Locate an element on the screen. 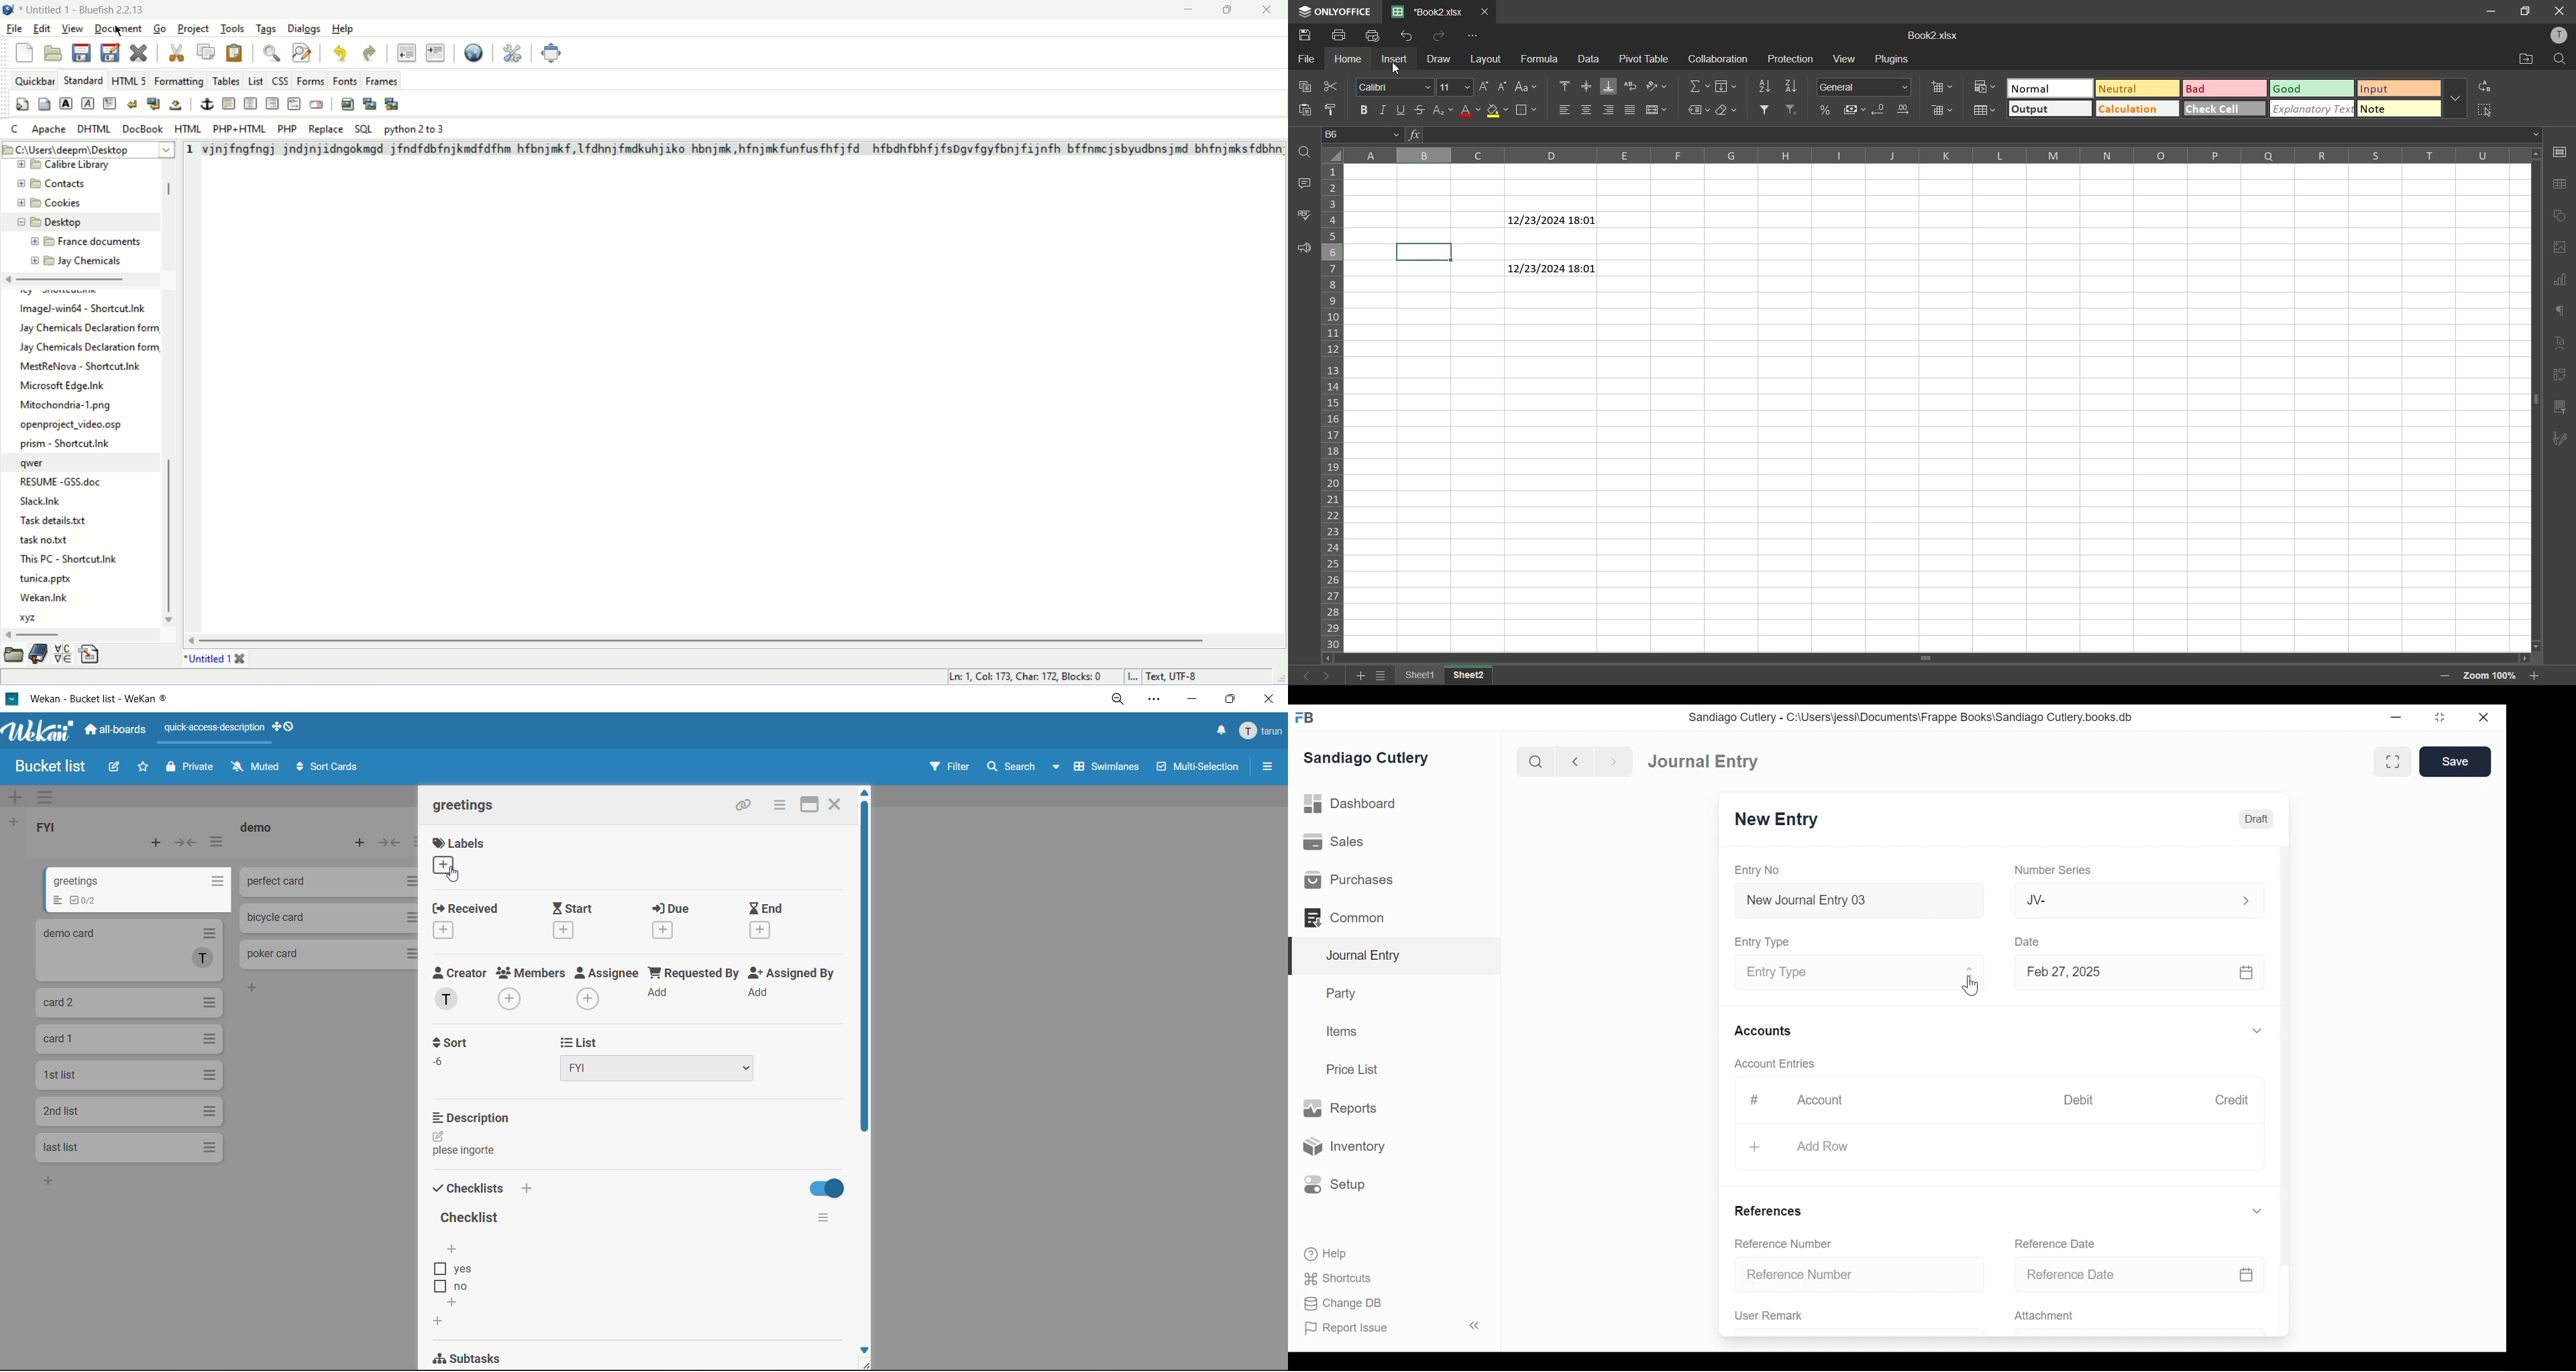  Date is located at coordinates (2029, 941).